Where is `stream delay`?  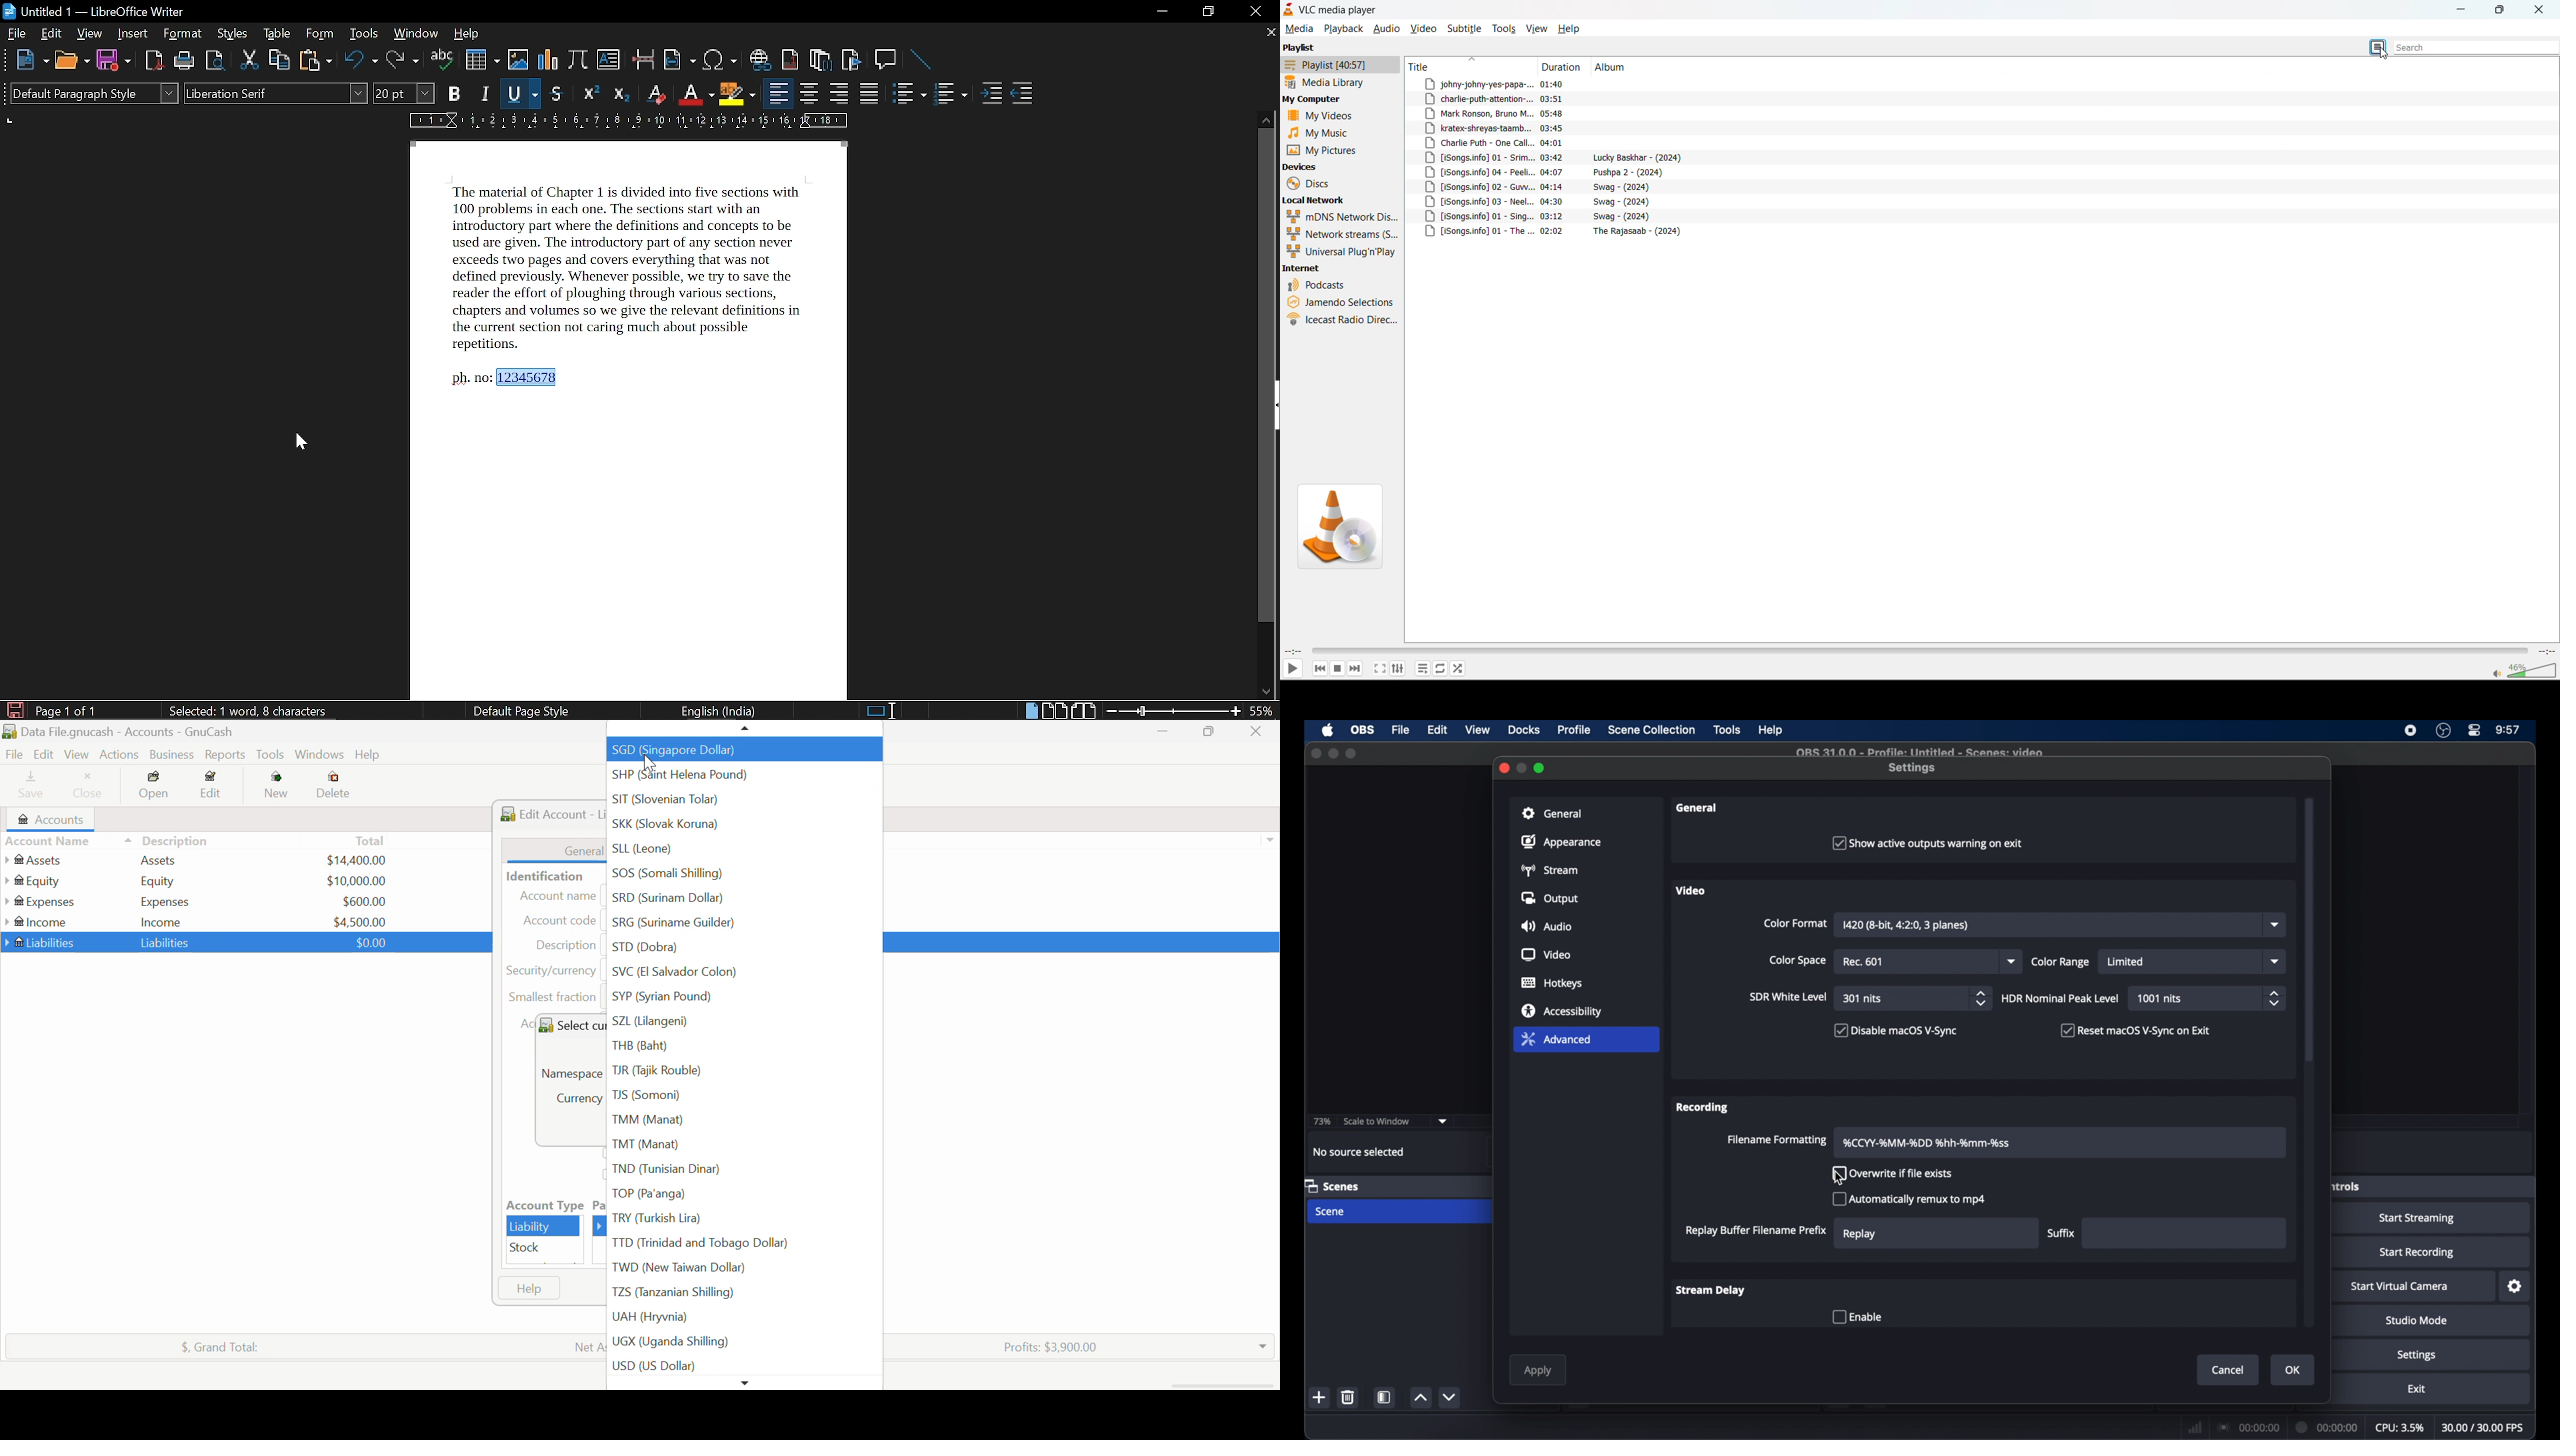
stream delay is located at coordinates (1711, 1291).